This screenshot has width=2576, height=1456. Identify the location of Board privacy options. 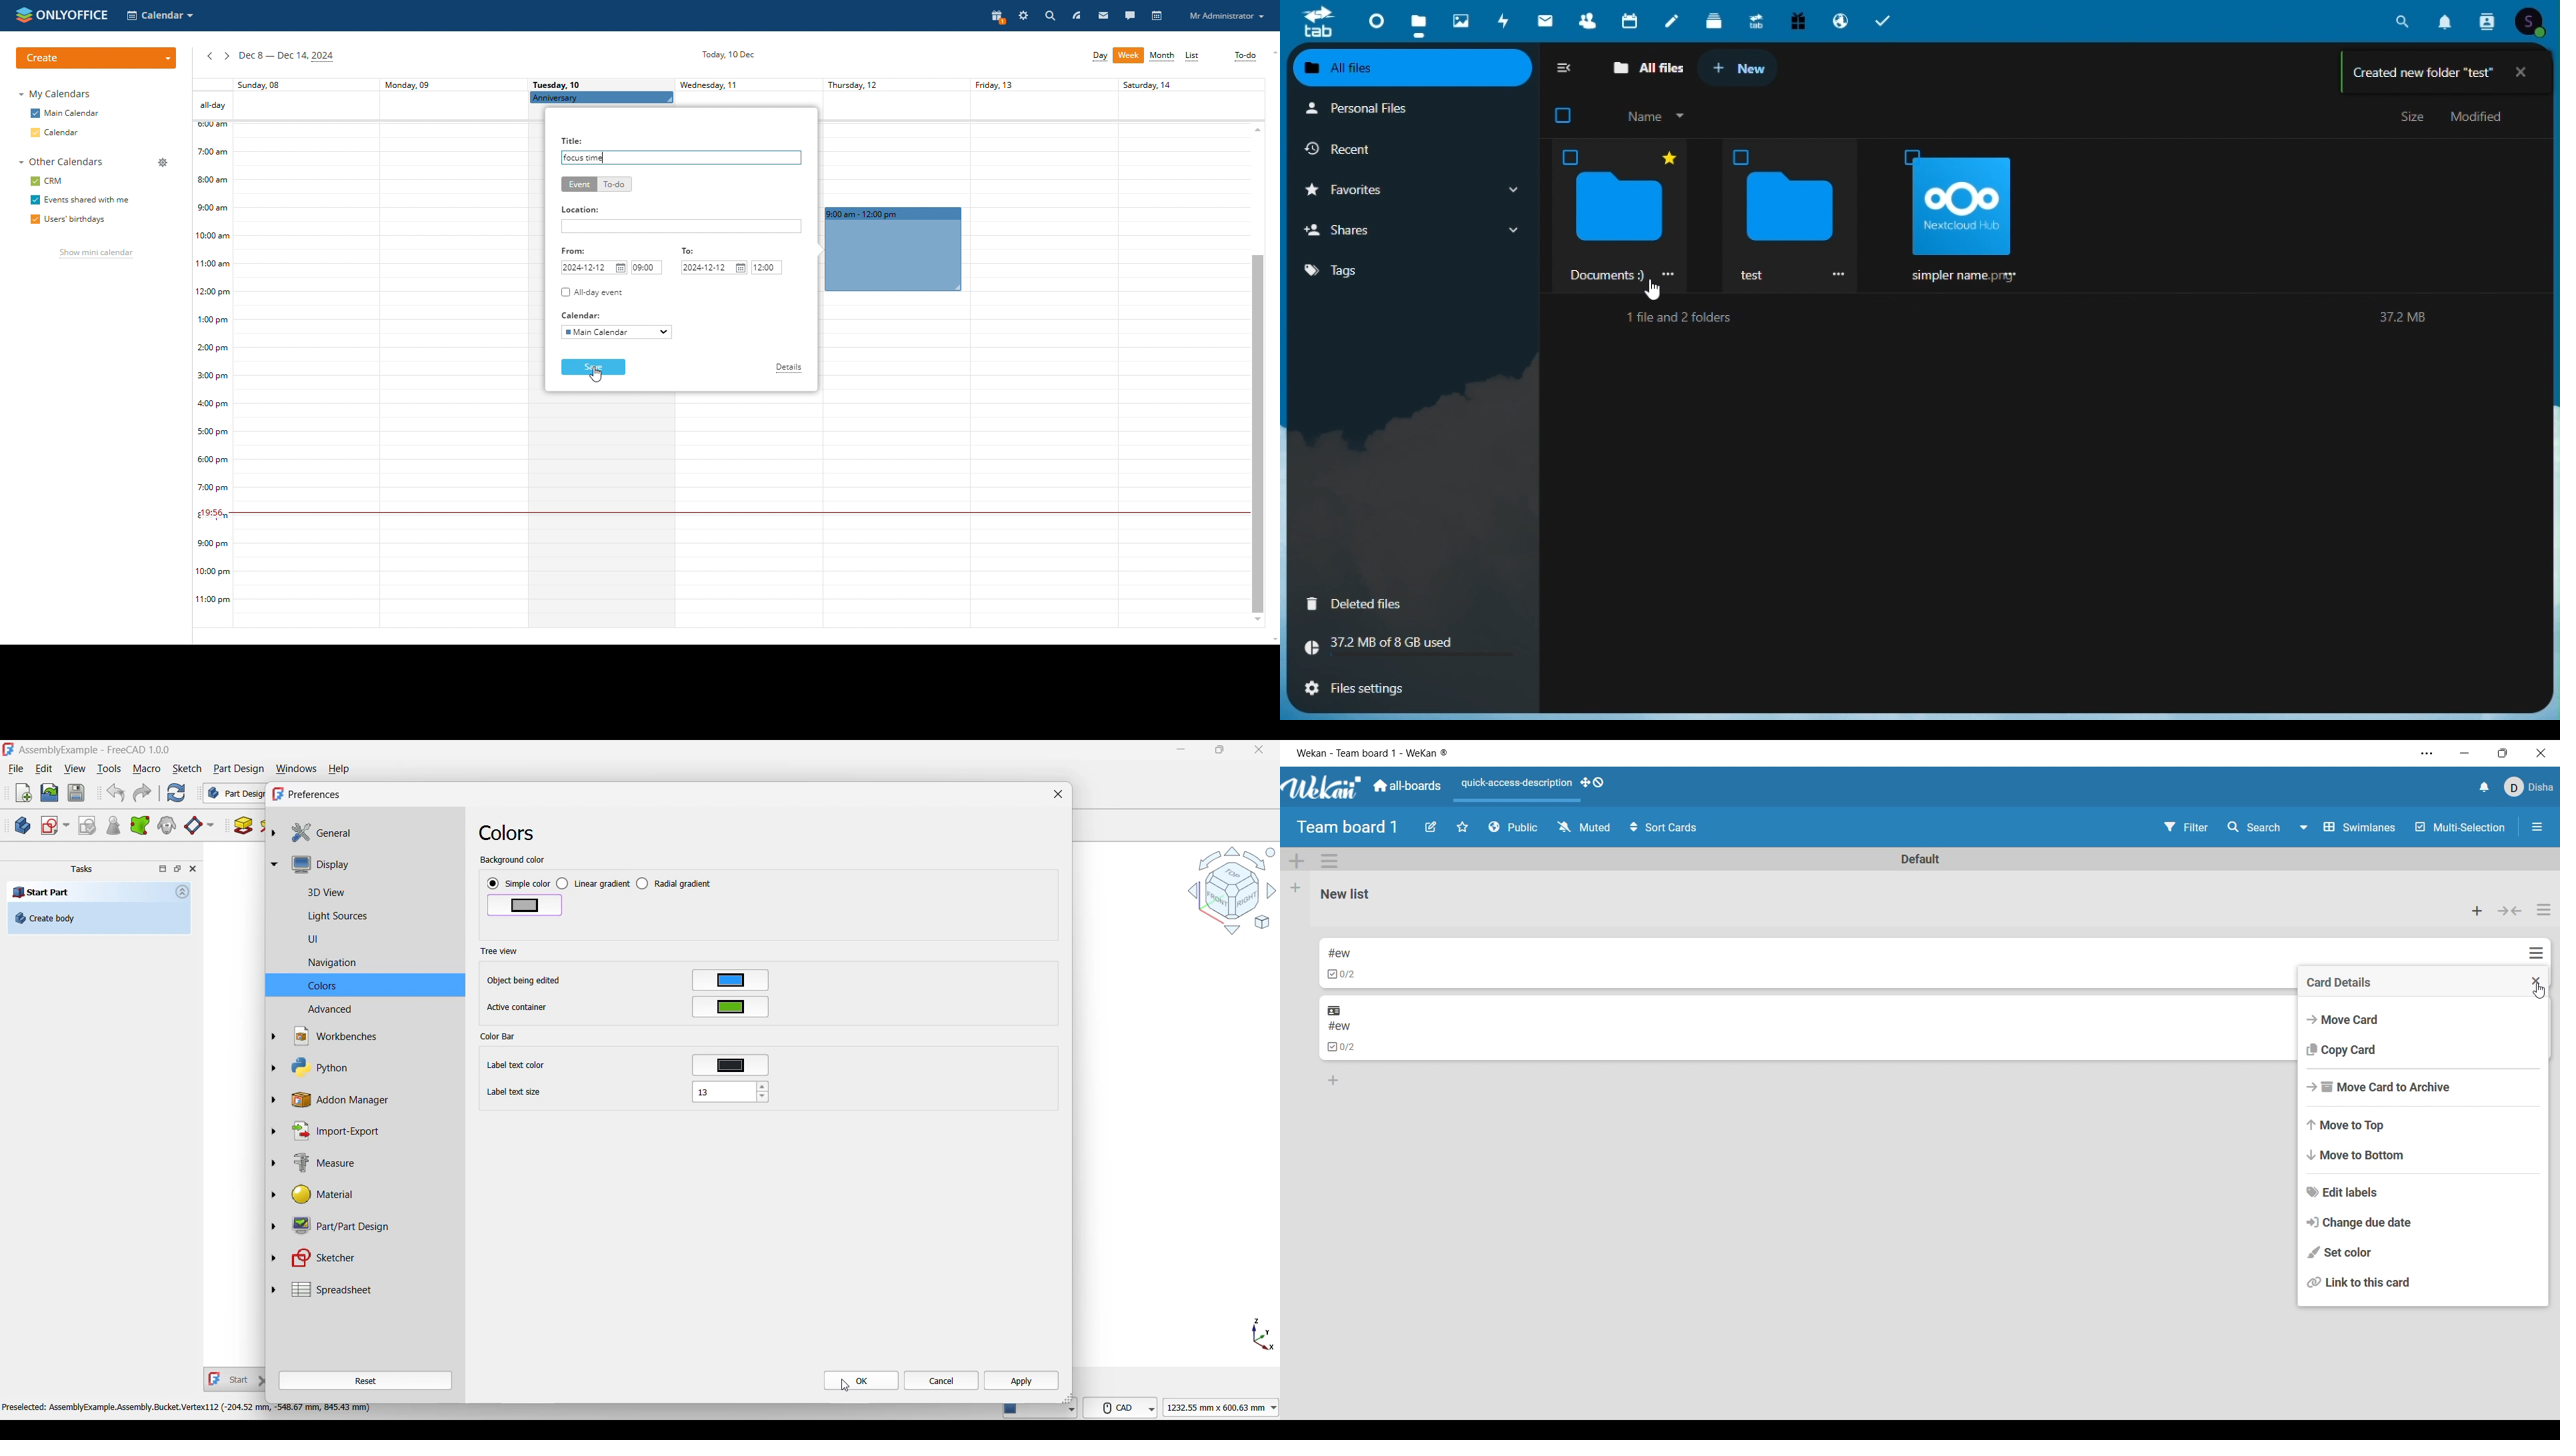
(1513, 827).